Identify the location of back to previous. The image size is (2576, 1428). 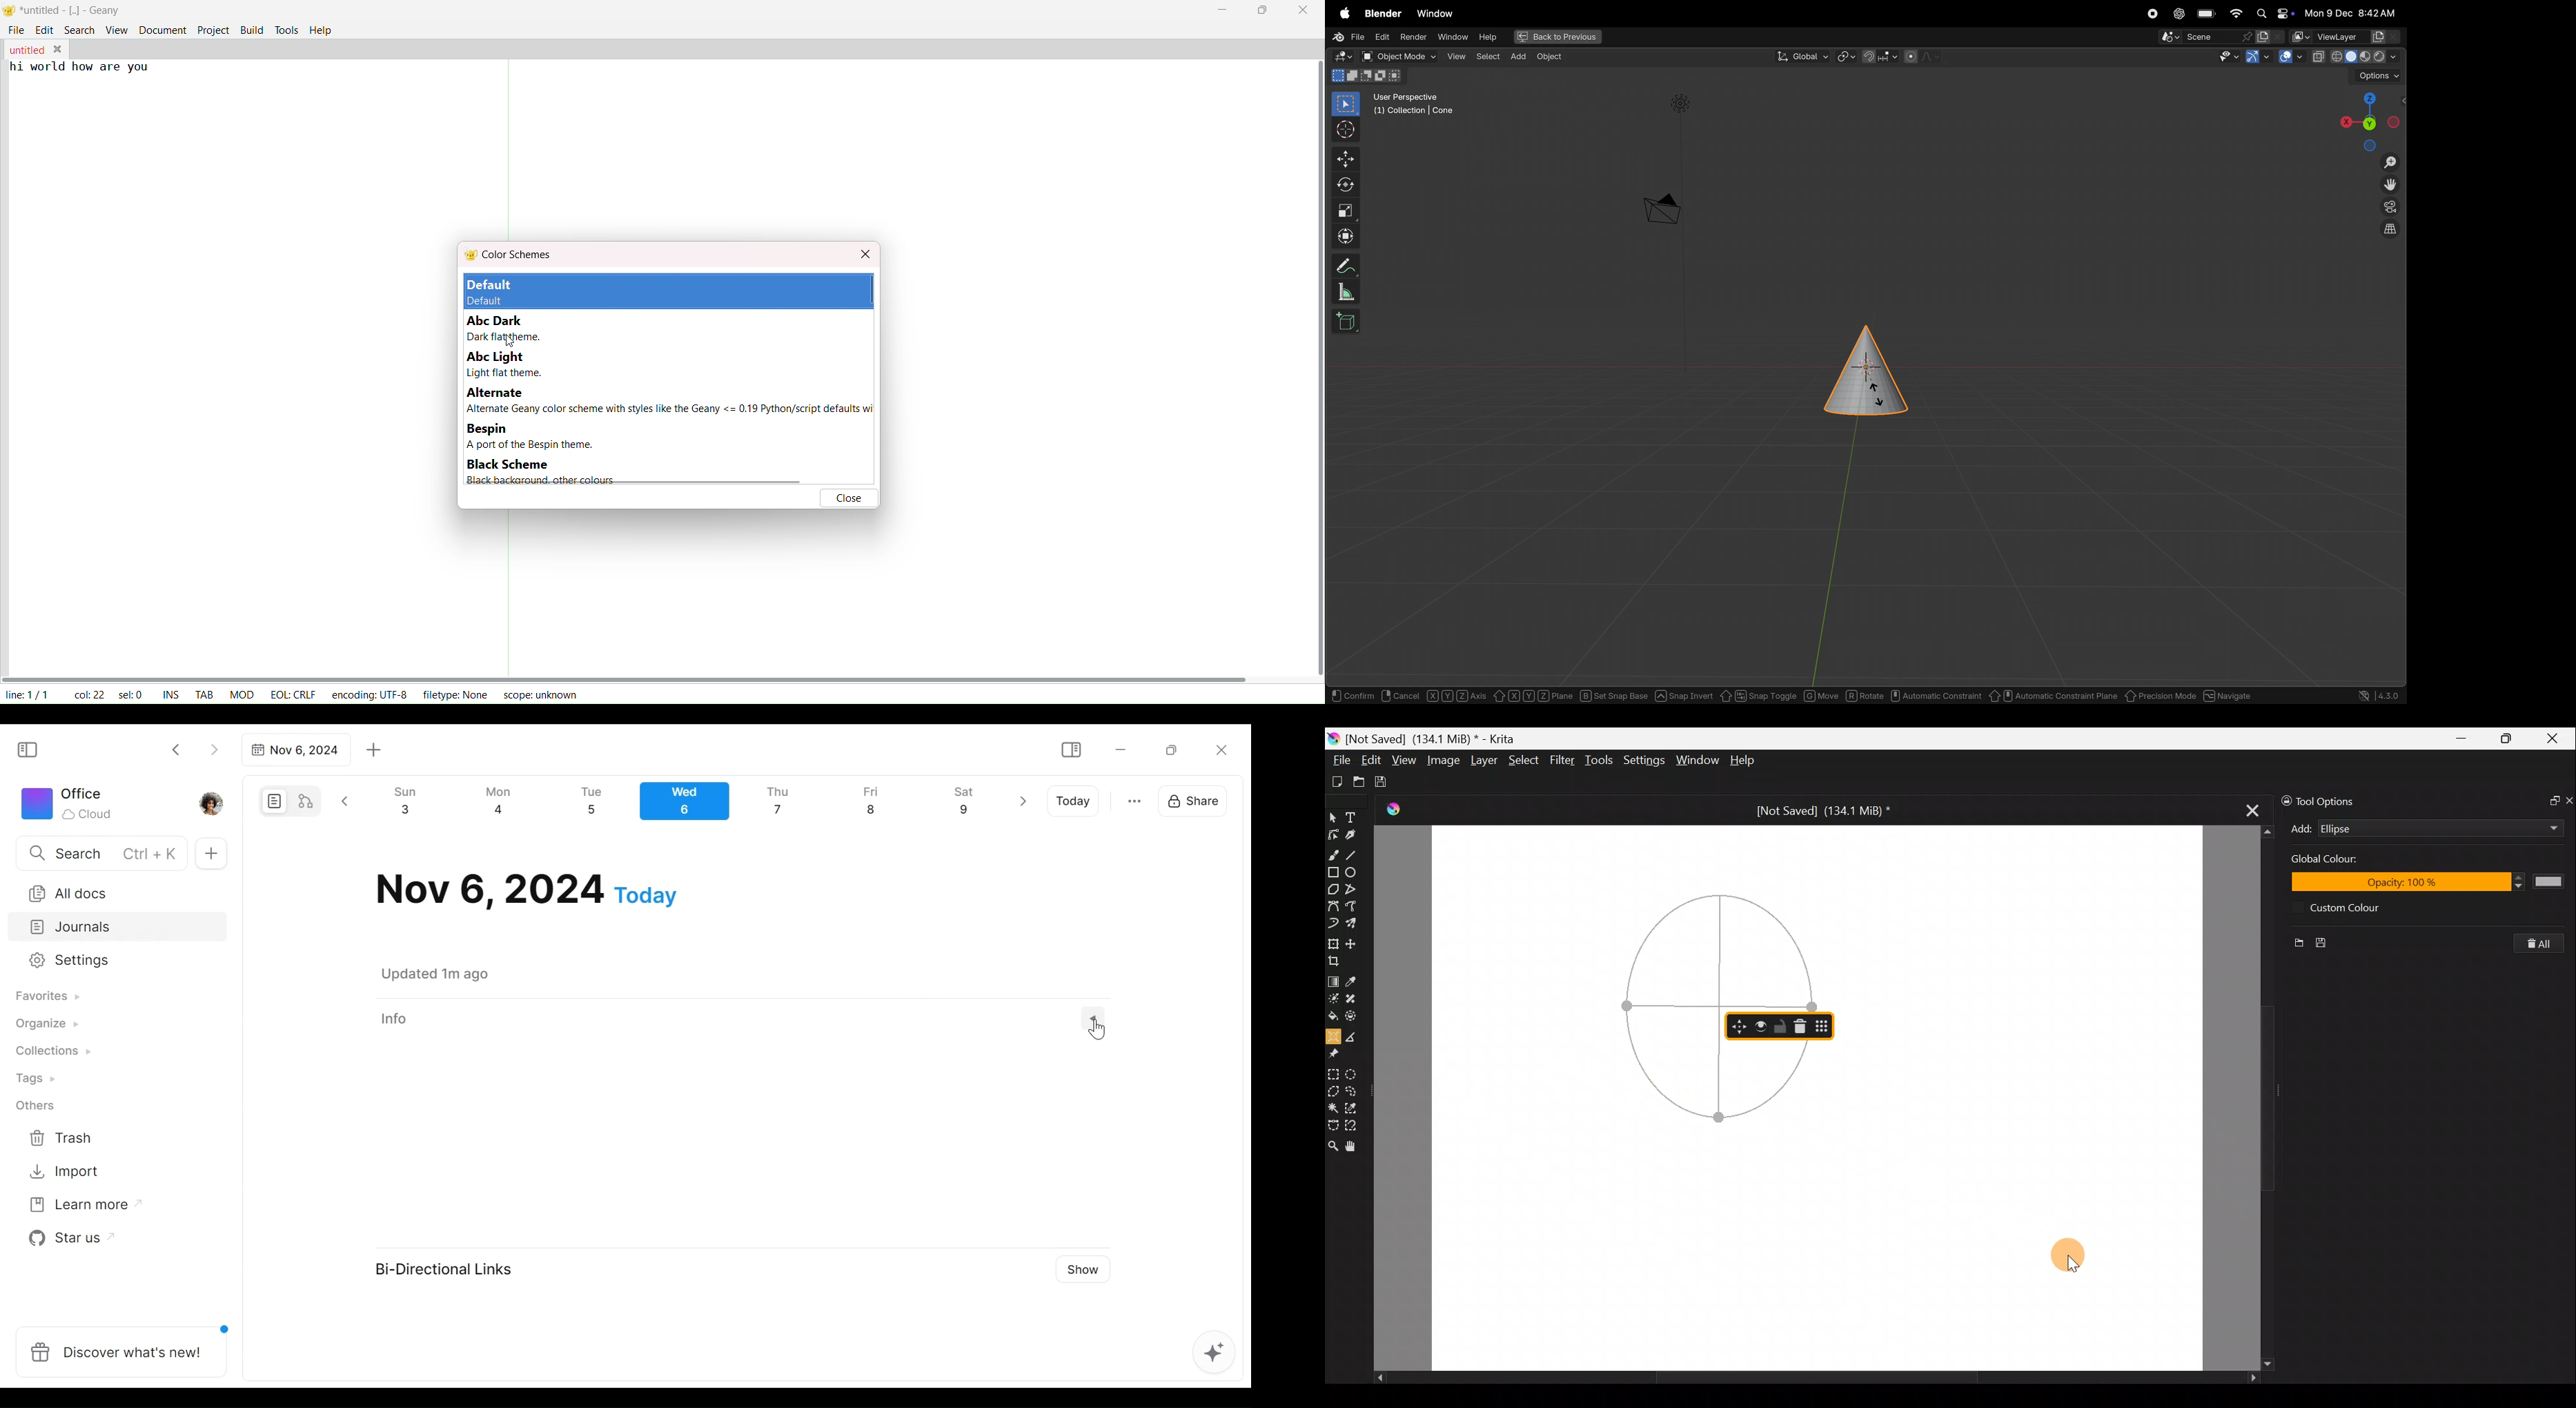
(1559, 37).